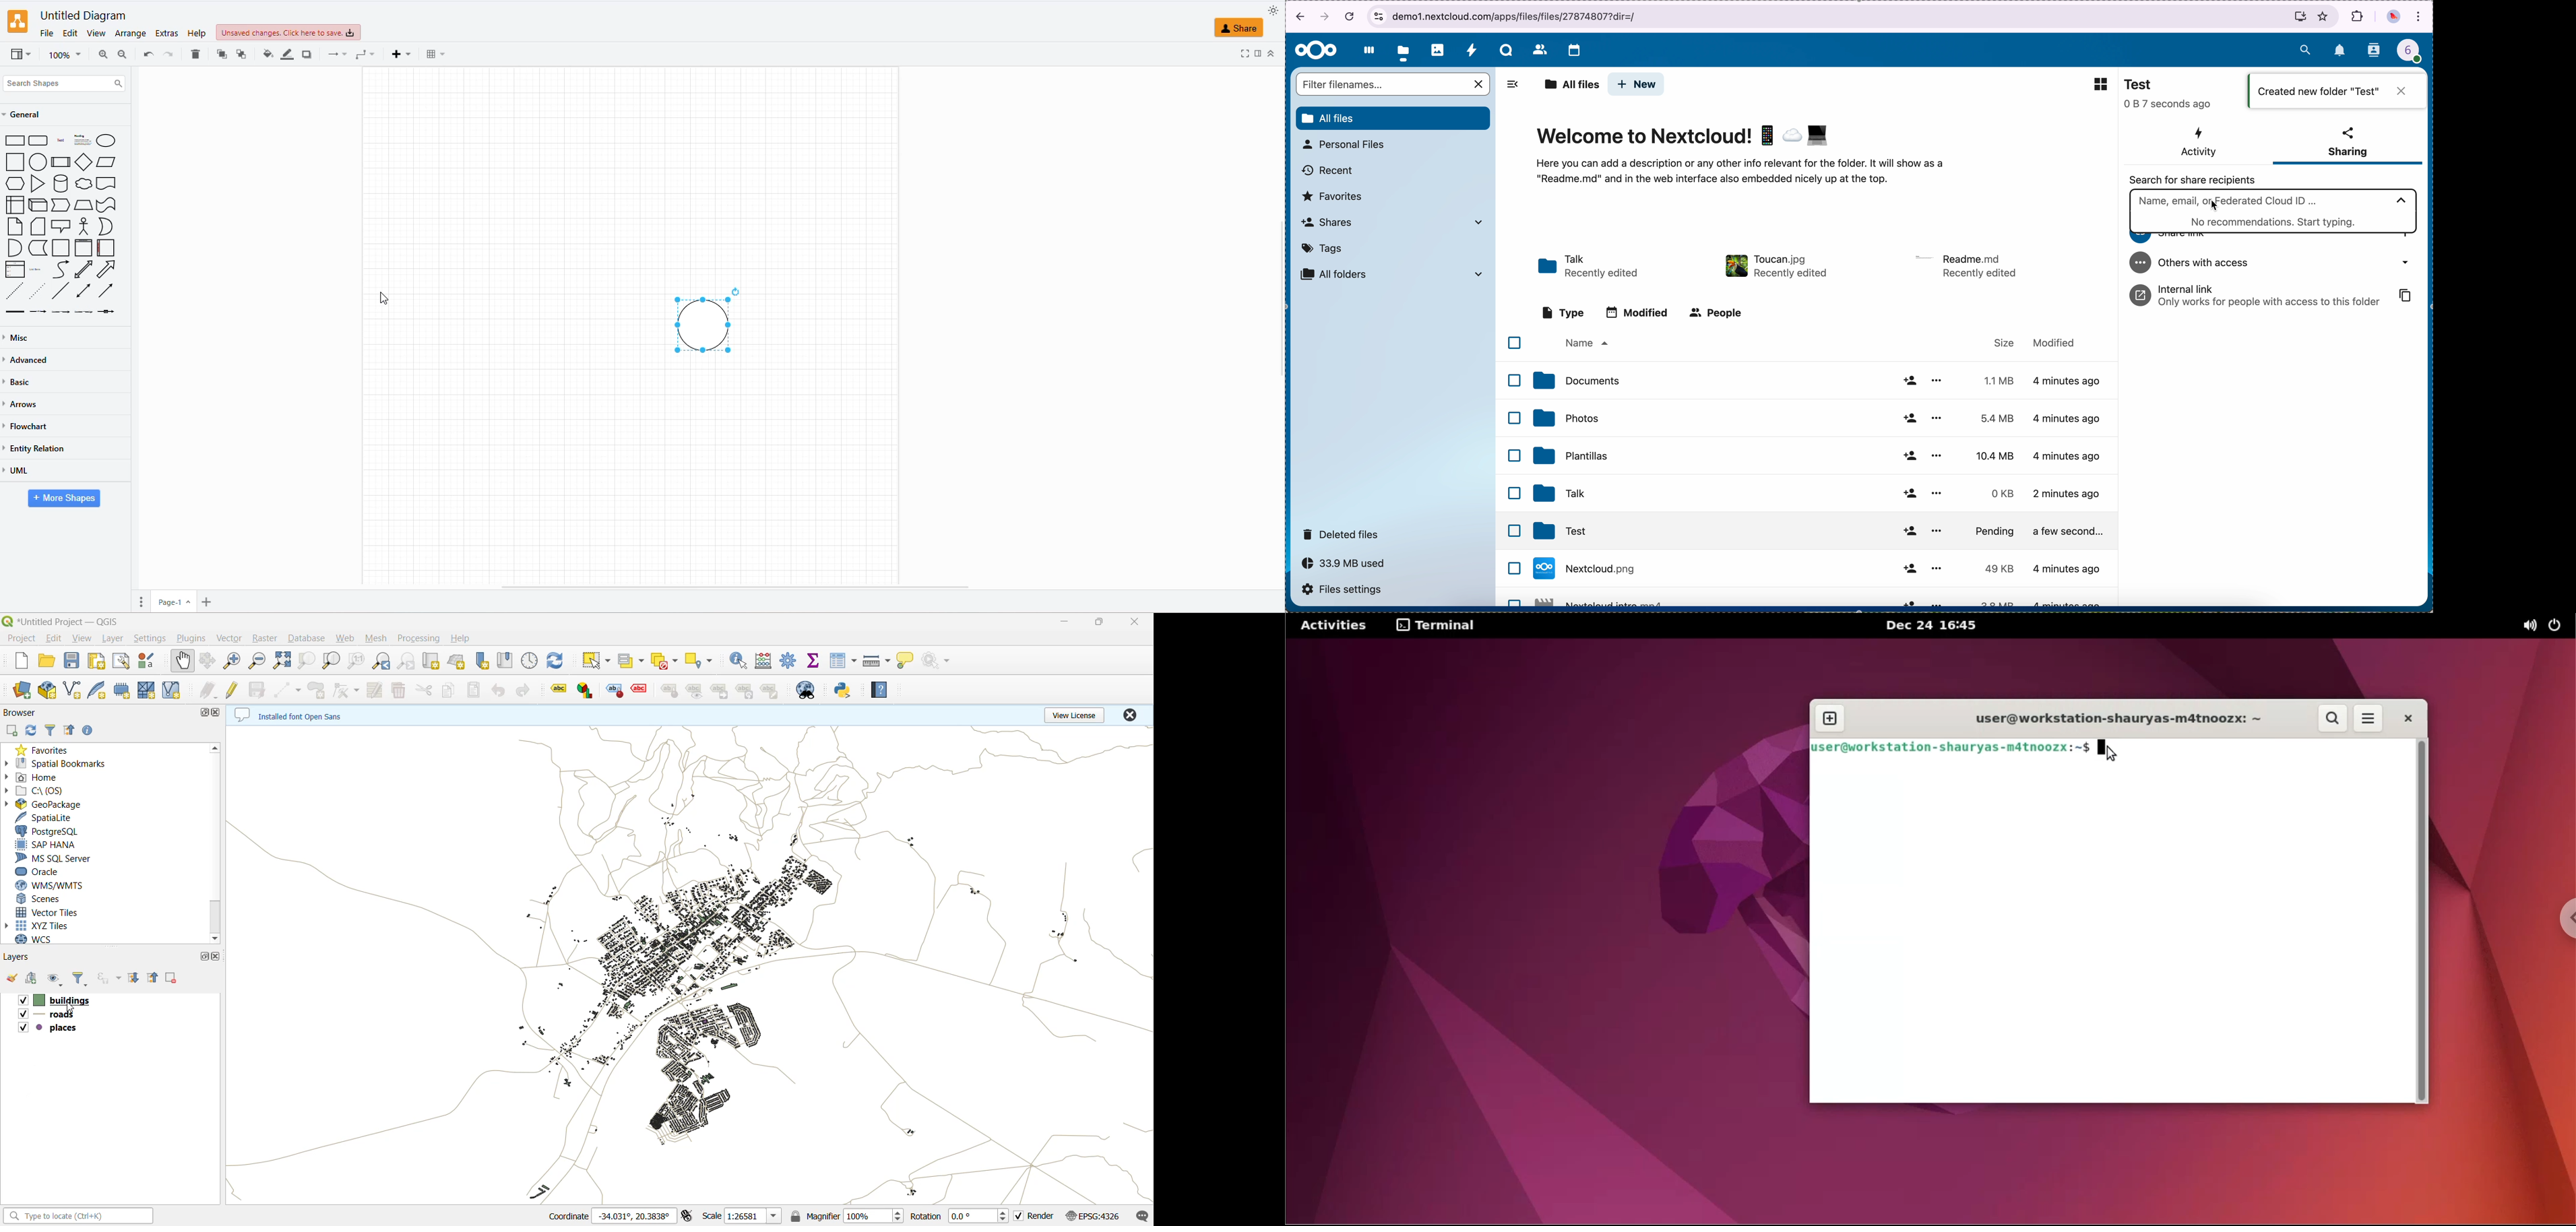  Describe the element at coordinates (16, 183) in the screenshot. I see `HEXAGON` at that location.